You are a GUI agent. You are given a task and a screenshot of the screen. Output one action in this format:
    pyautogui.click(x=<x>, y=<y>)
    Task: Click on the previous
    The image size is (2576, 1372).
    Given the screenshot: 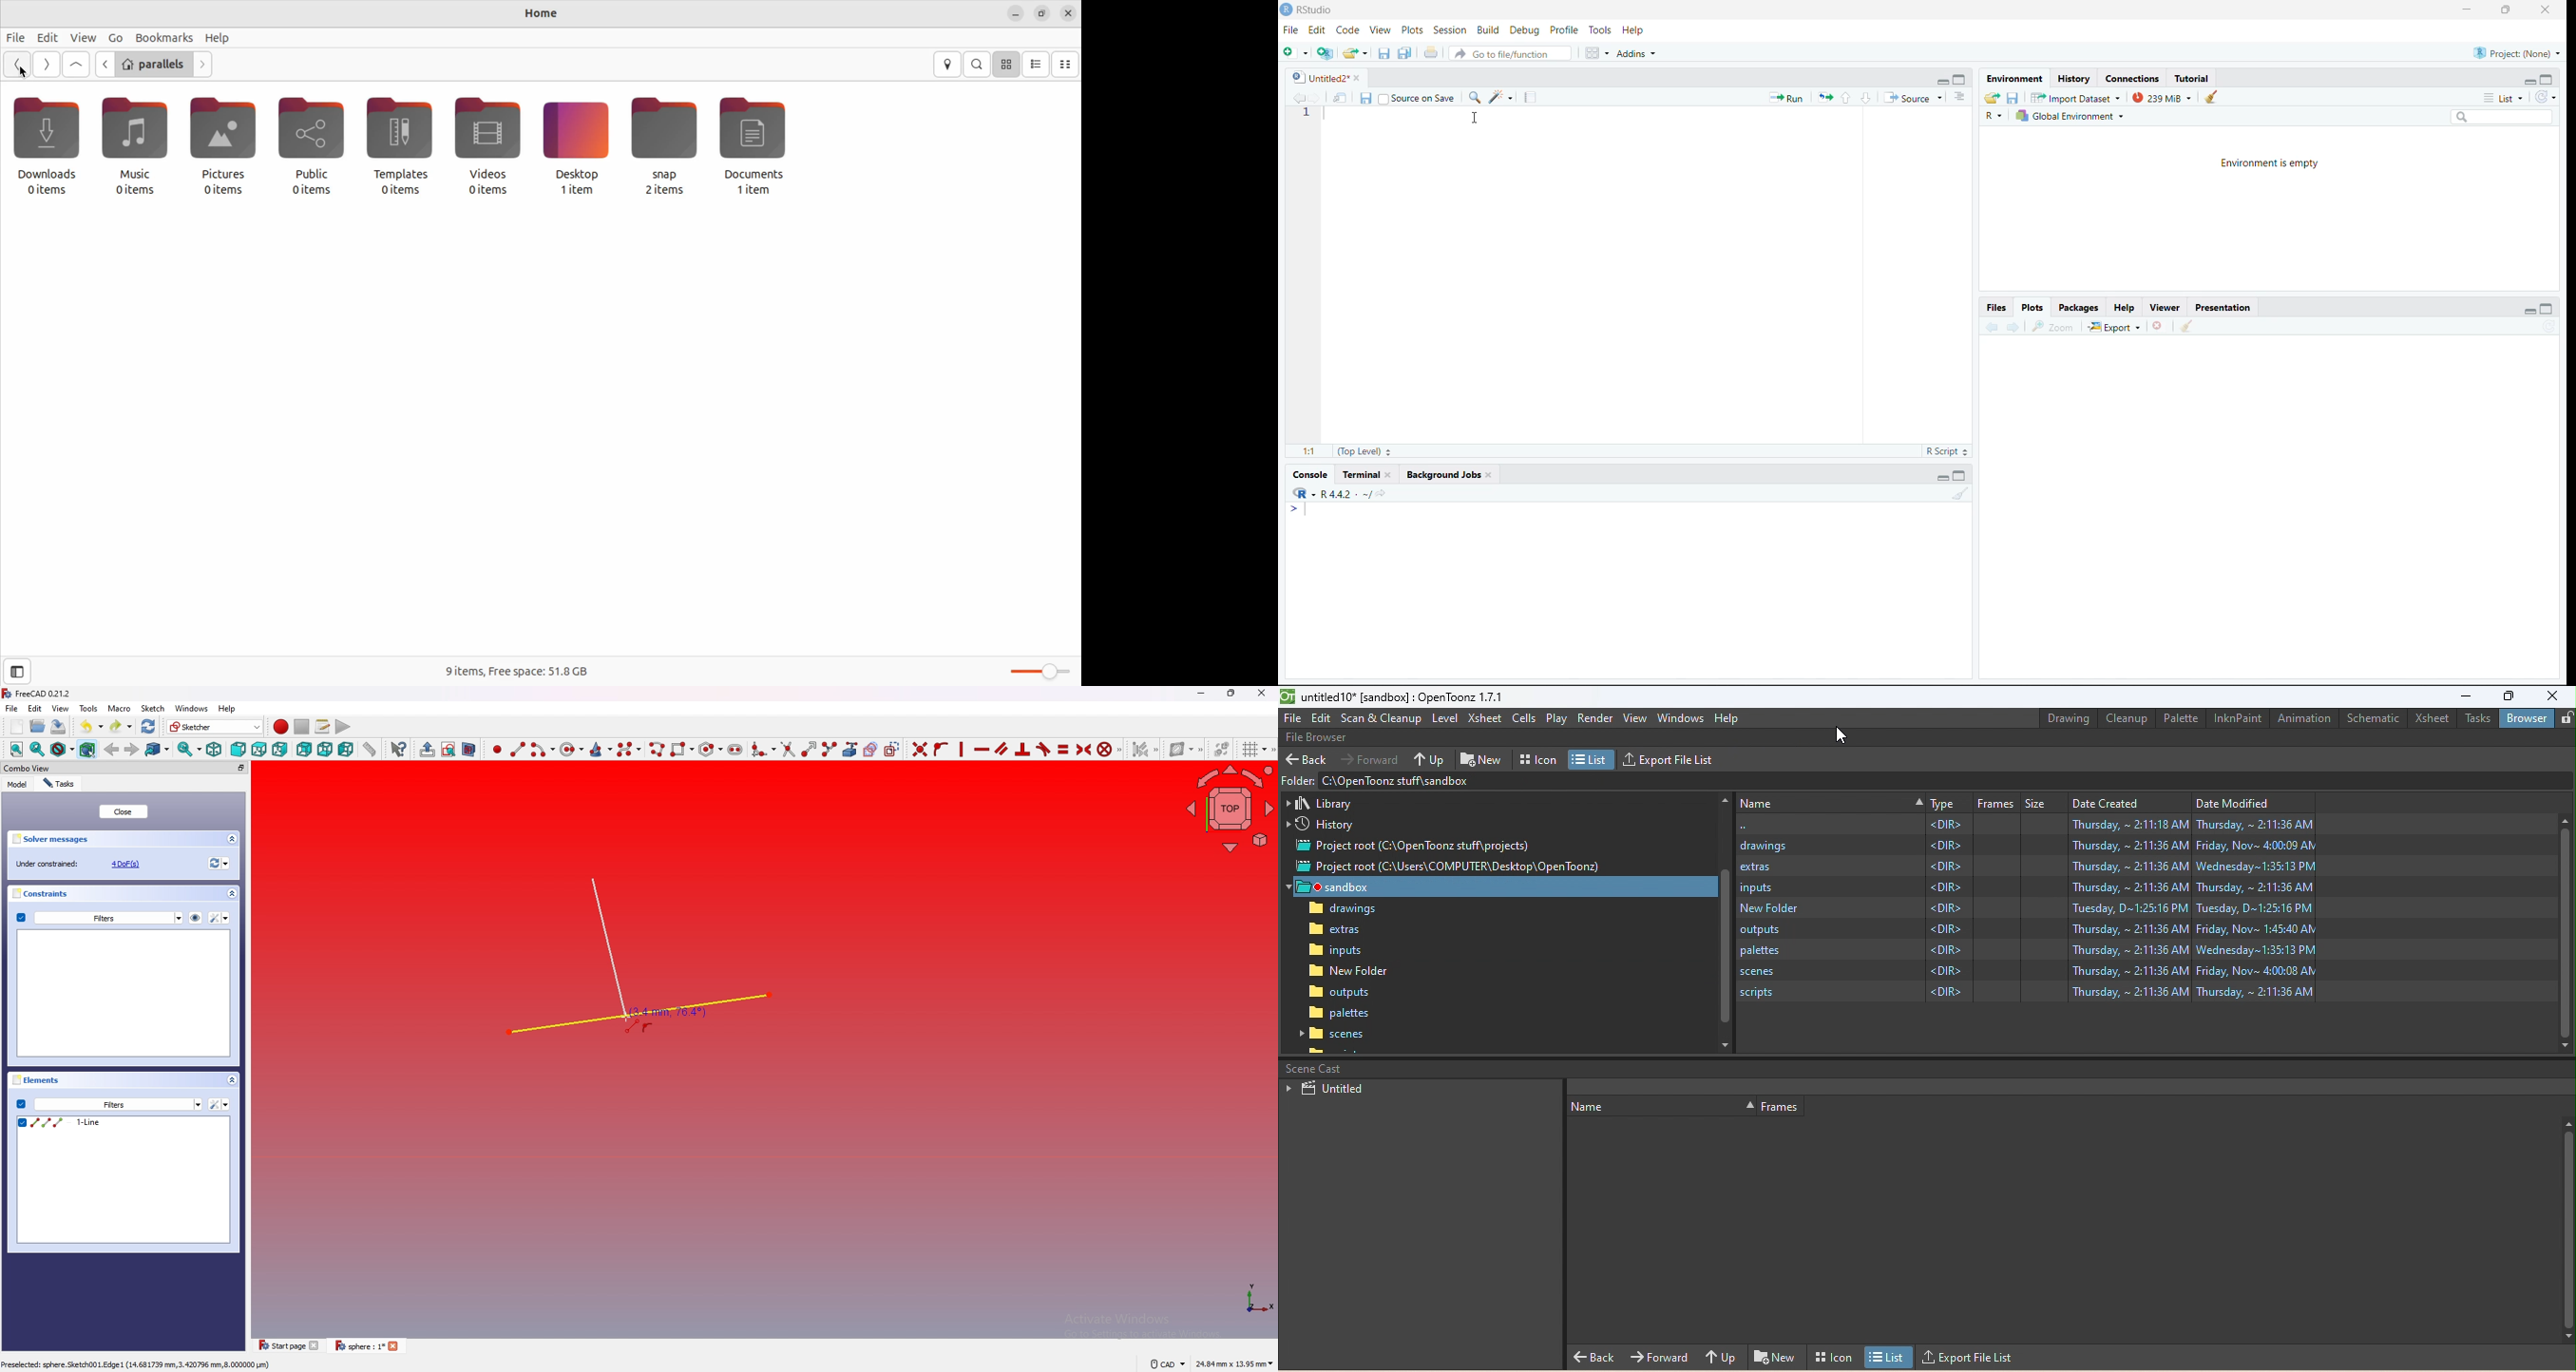 What is the action you would take?
    pyautogui.click(x=104, y=64)
    